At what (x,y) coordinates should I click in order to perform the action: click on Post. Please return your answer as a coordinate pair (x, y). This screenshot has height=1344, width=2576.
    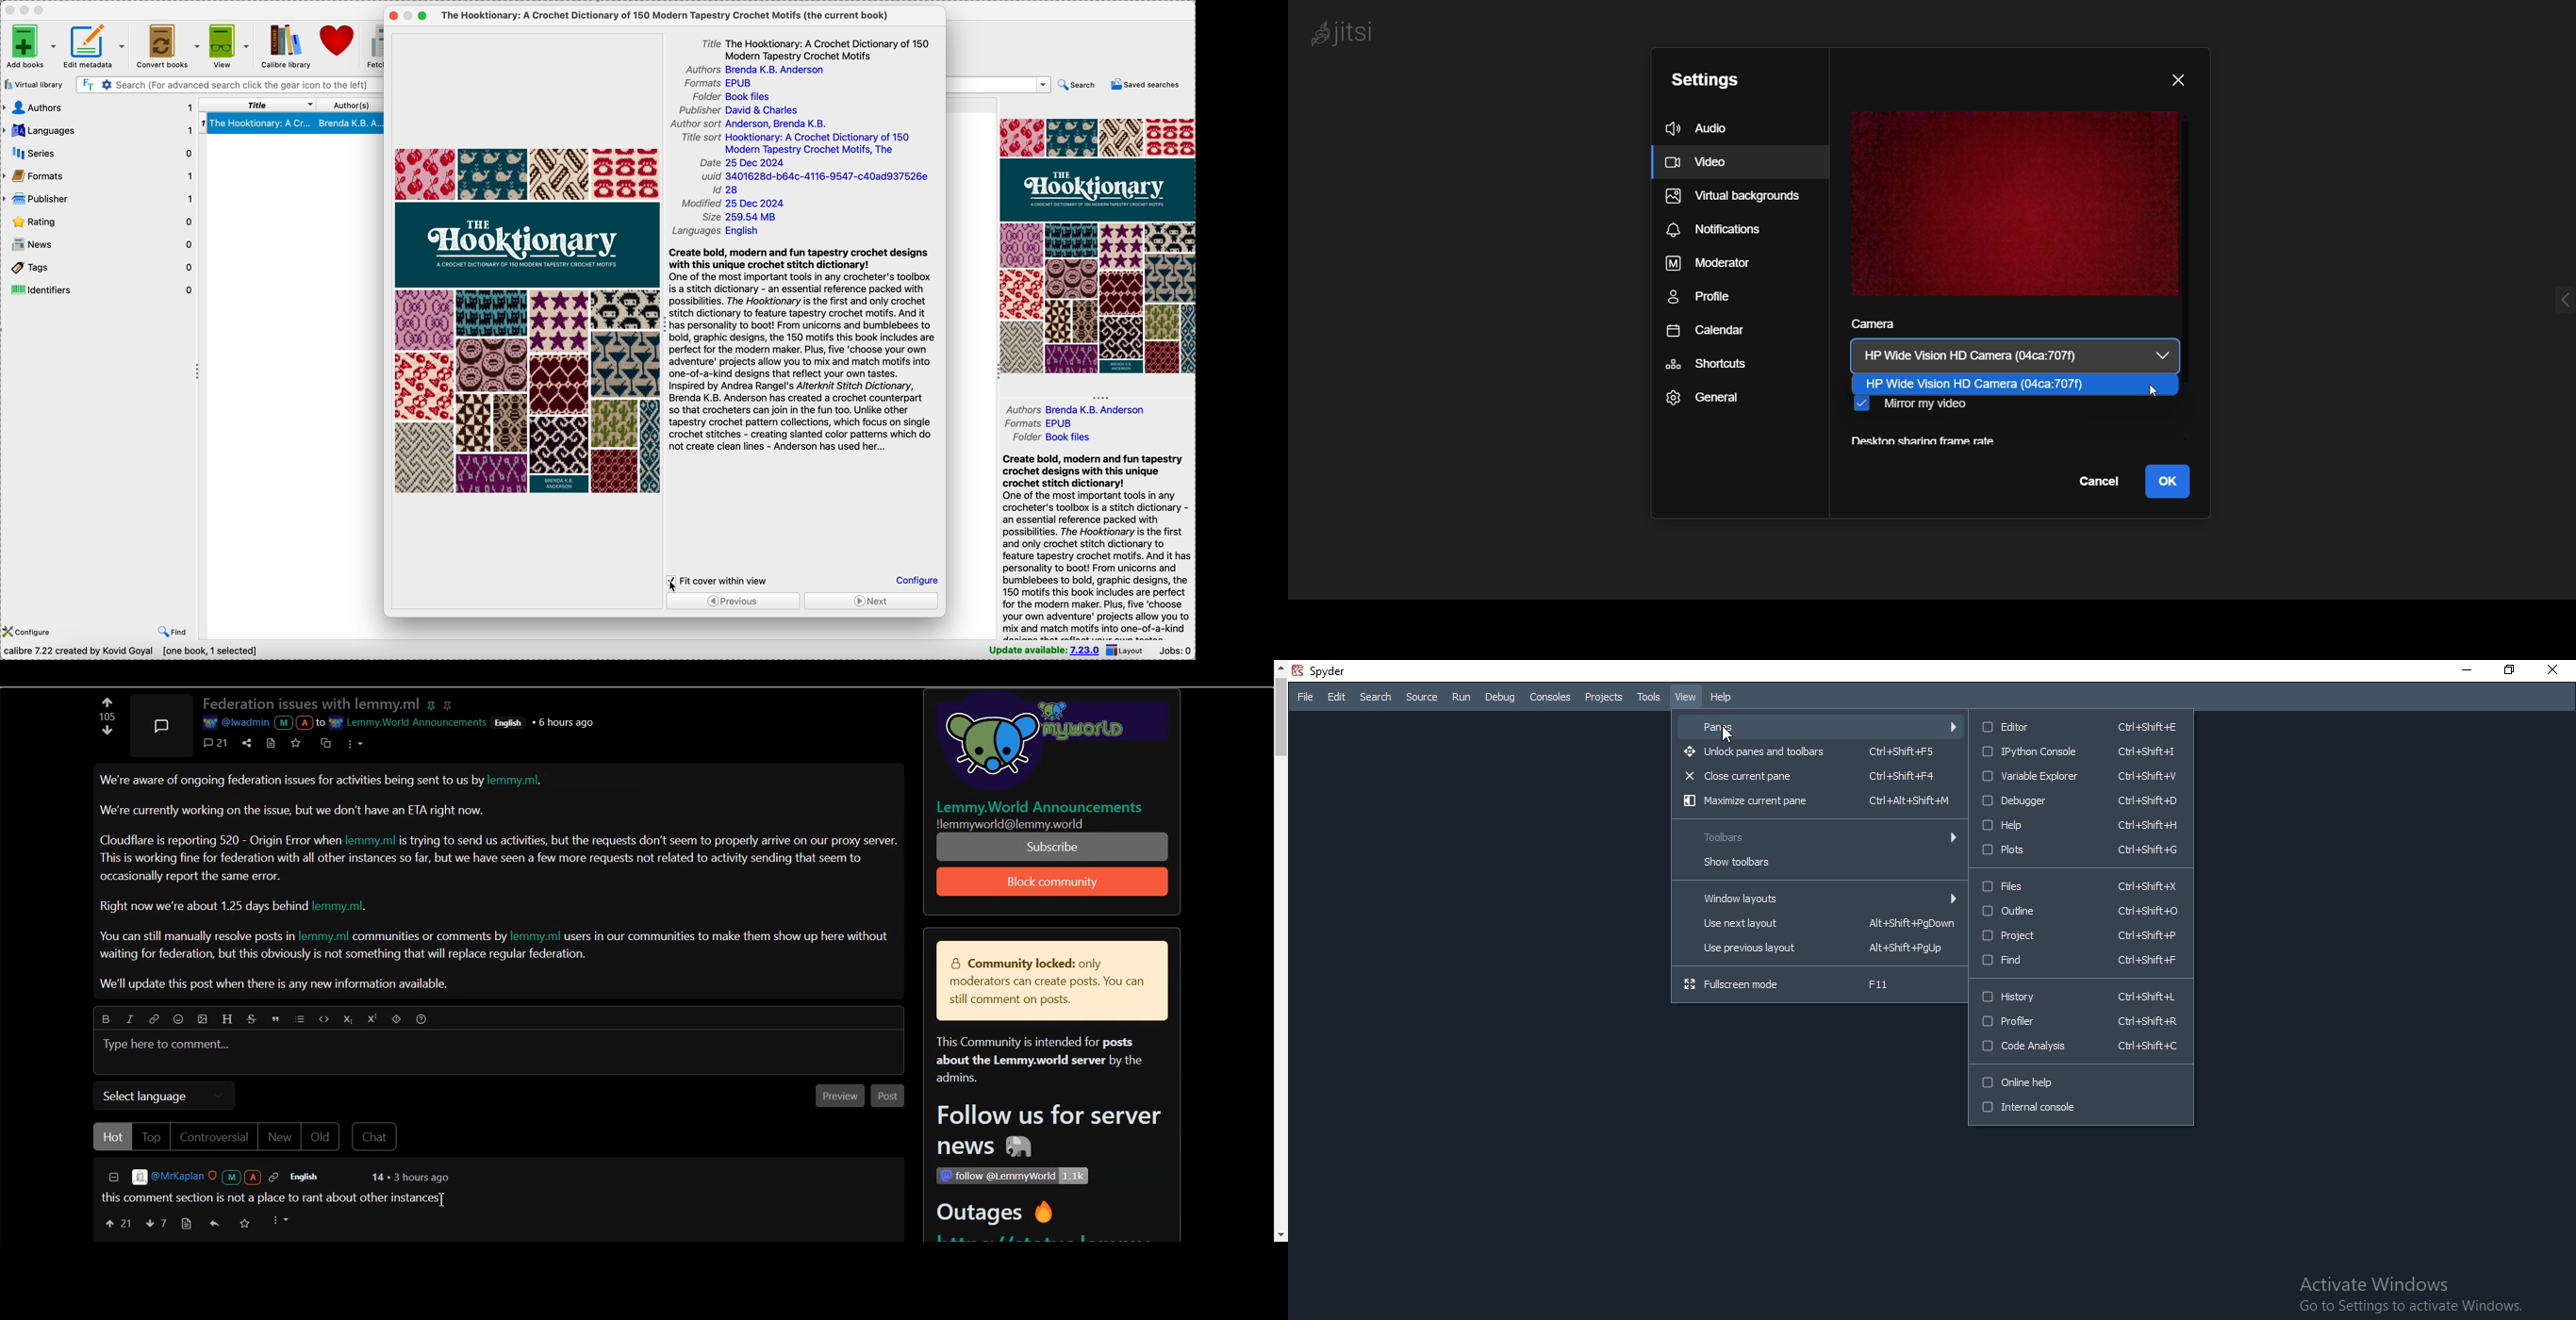
    Looking at the image, I should click on (888, 1097).